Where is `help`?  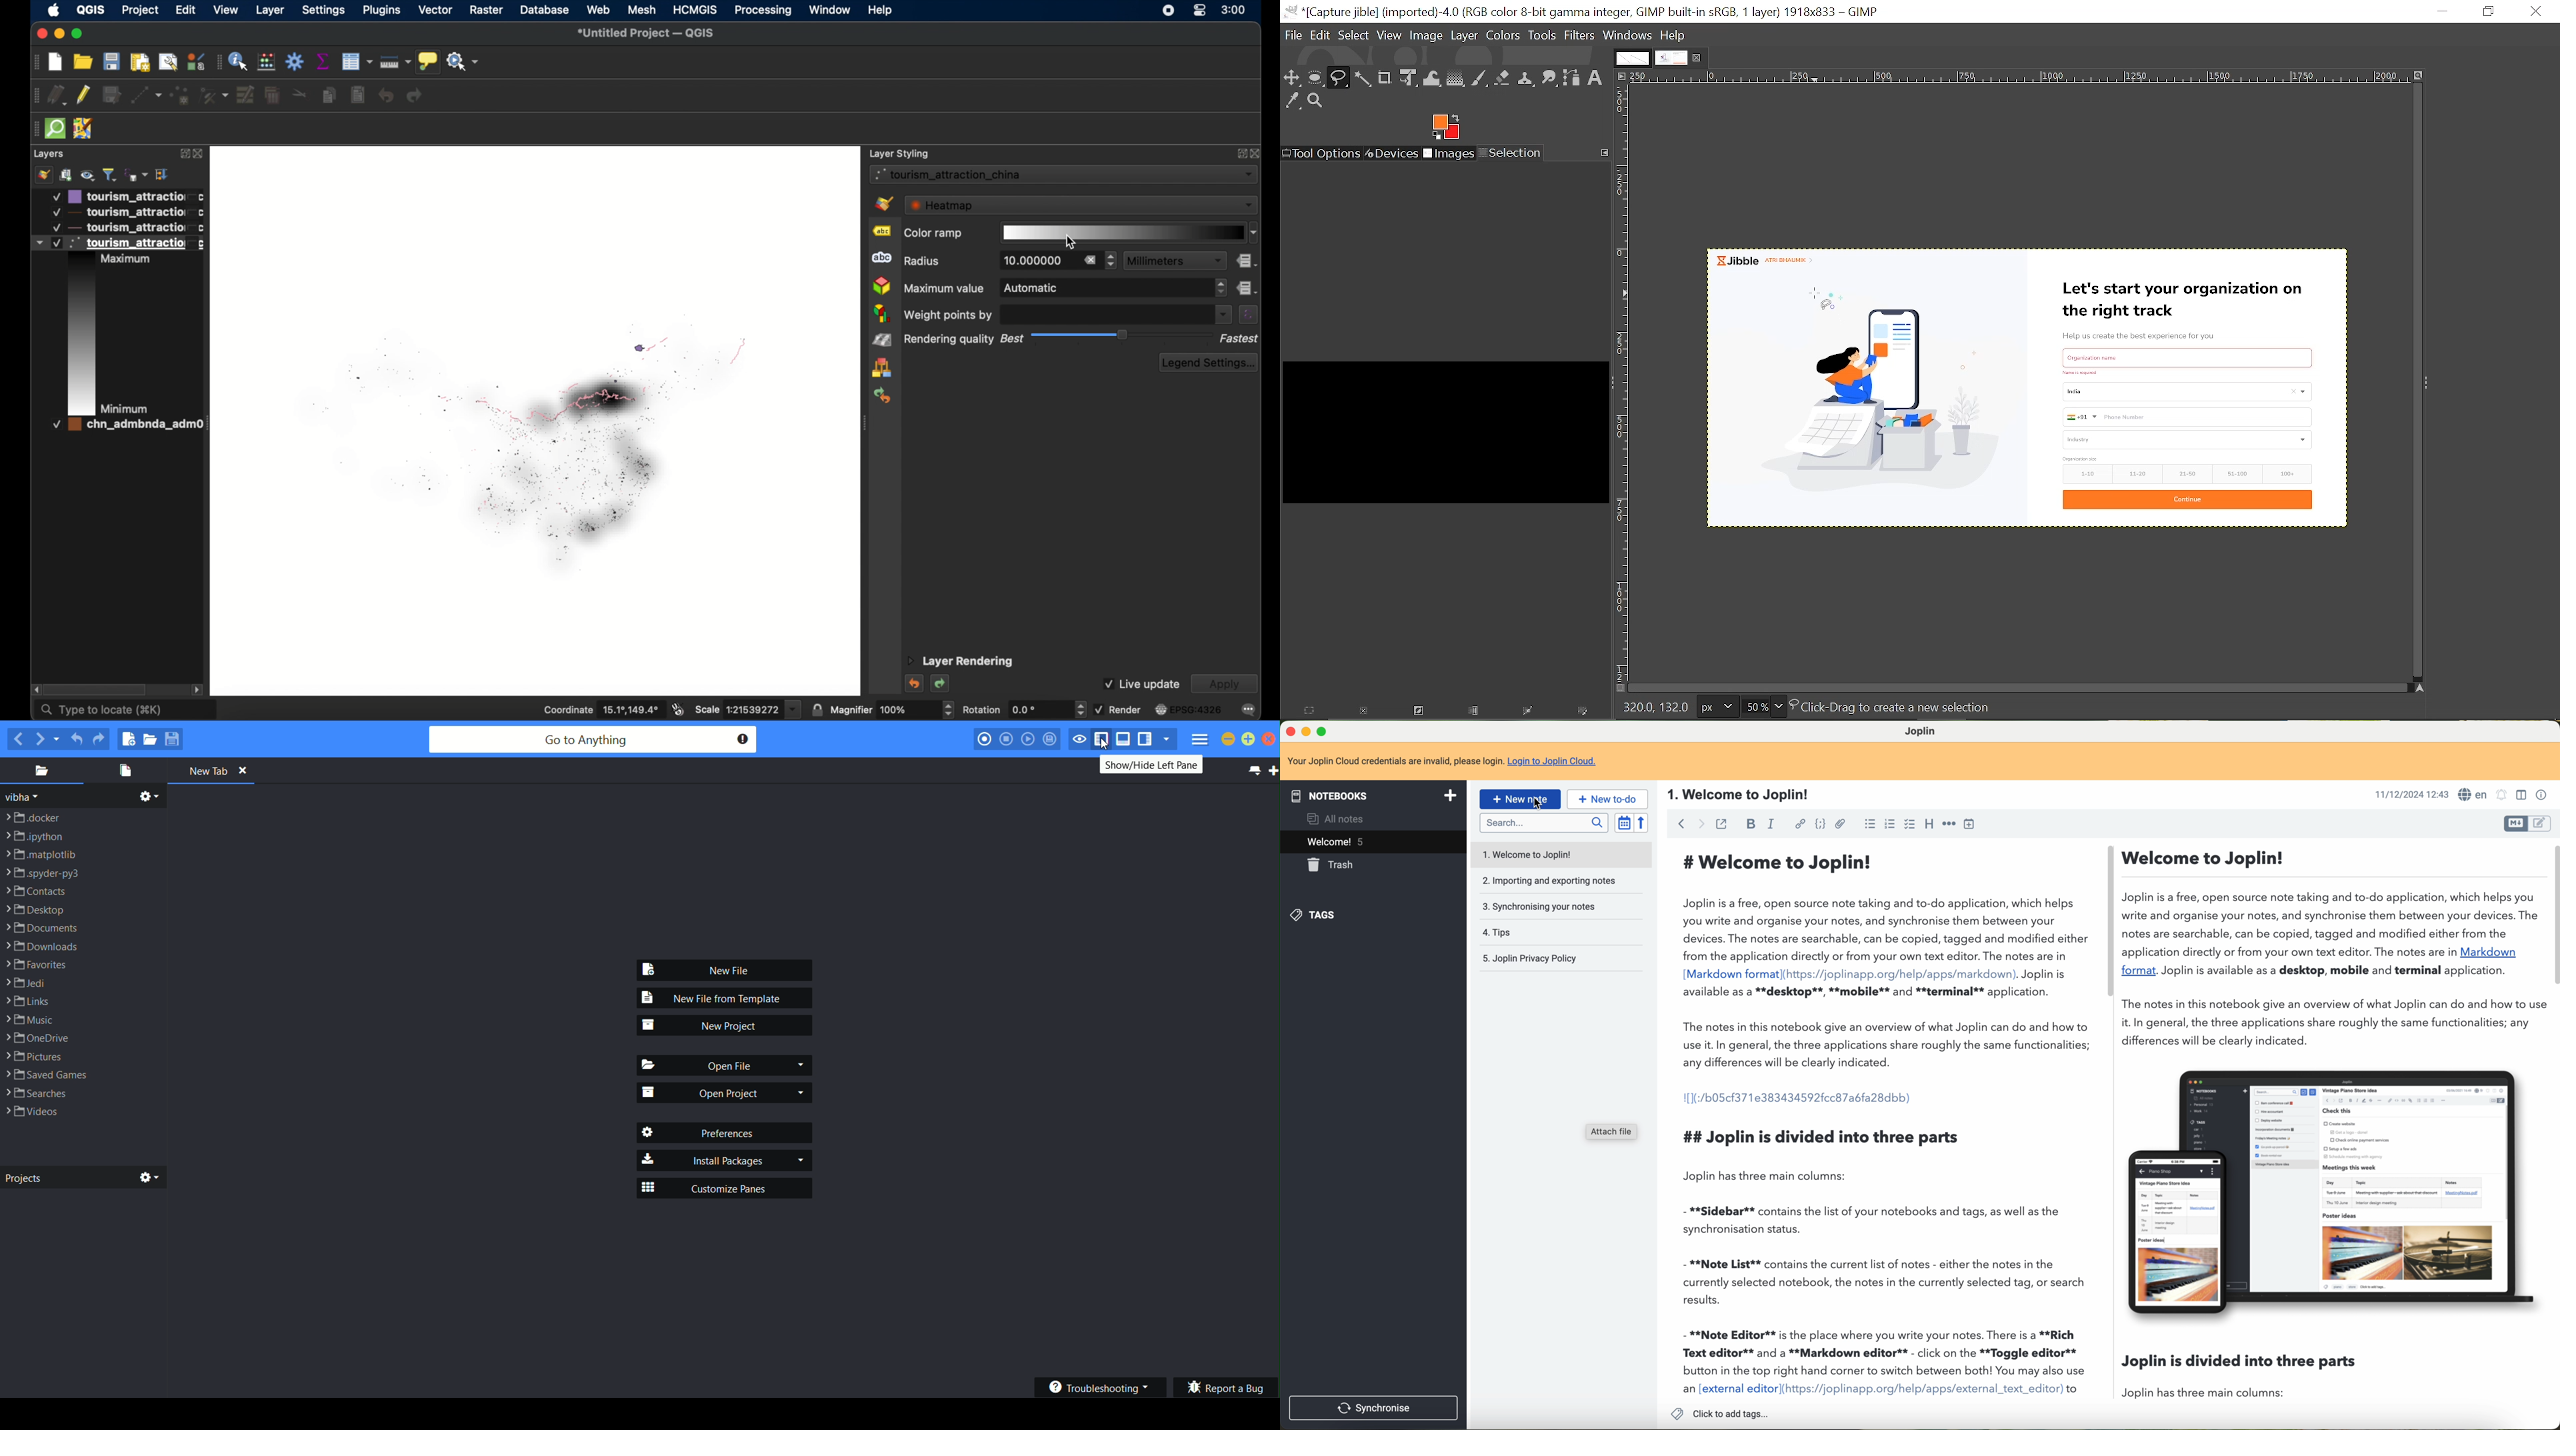 help is located at coordinates (1674, 35).